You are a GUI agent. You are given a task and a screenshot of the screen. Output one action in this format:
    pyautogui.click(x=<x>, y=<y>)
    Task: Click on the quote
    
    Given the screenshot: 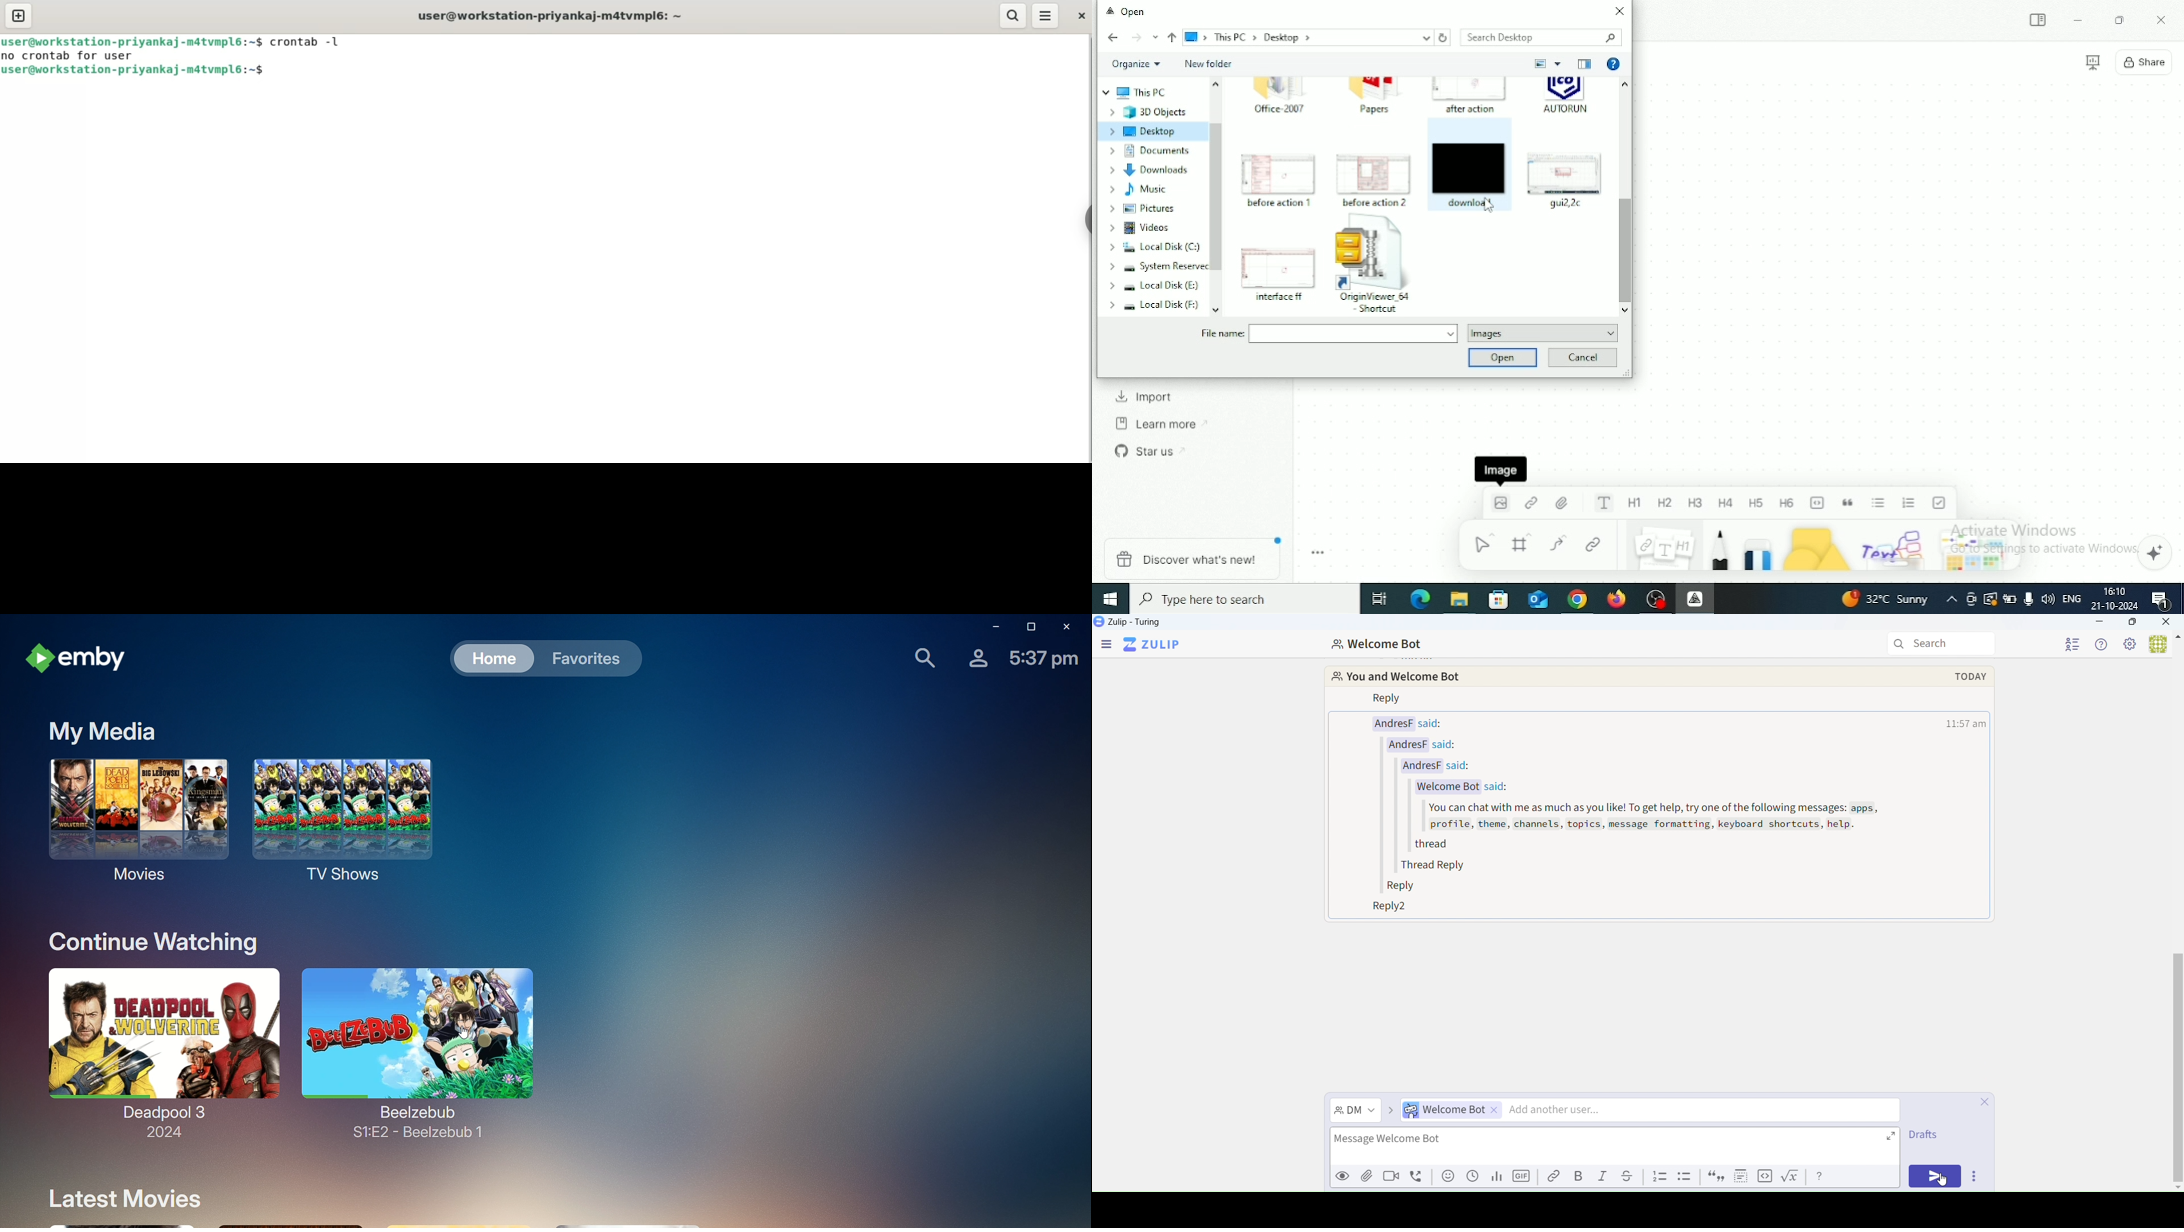 What is the action you would take?
    pyautogui.click(x=1715, y=1178)
    